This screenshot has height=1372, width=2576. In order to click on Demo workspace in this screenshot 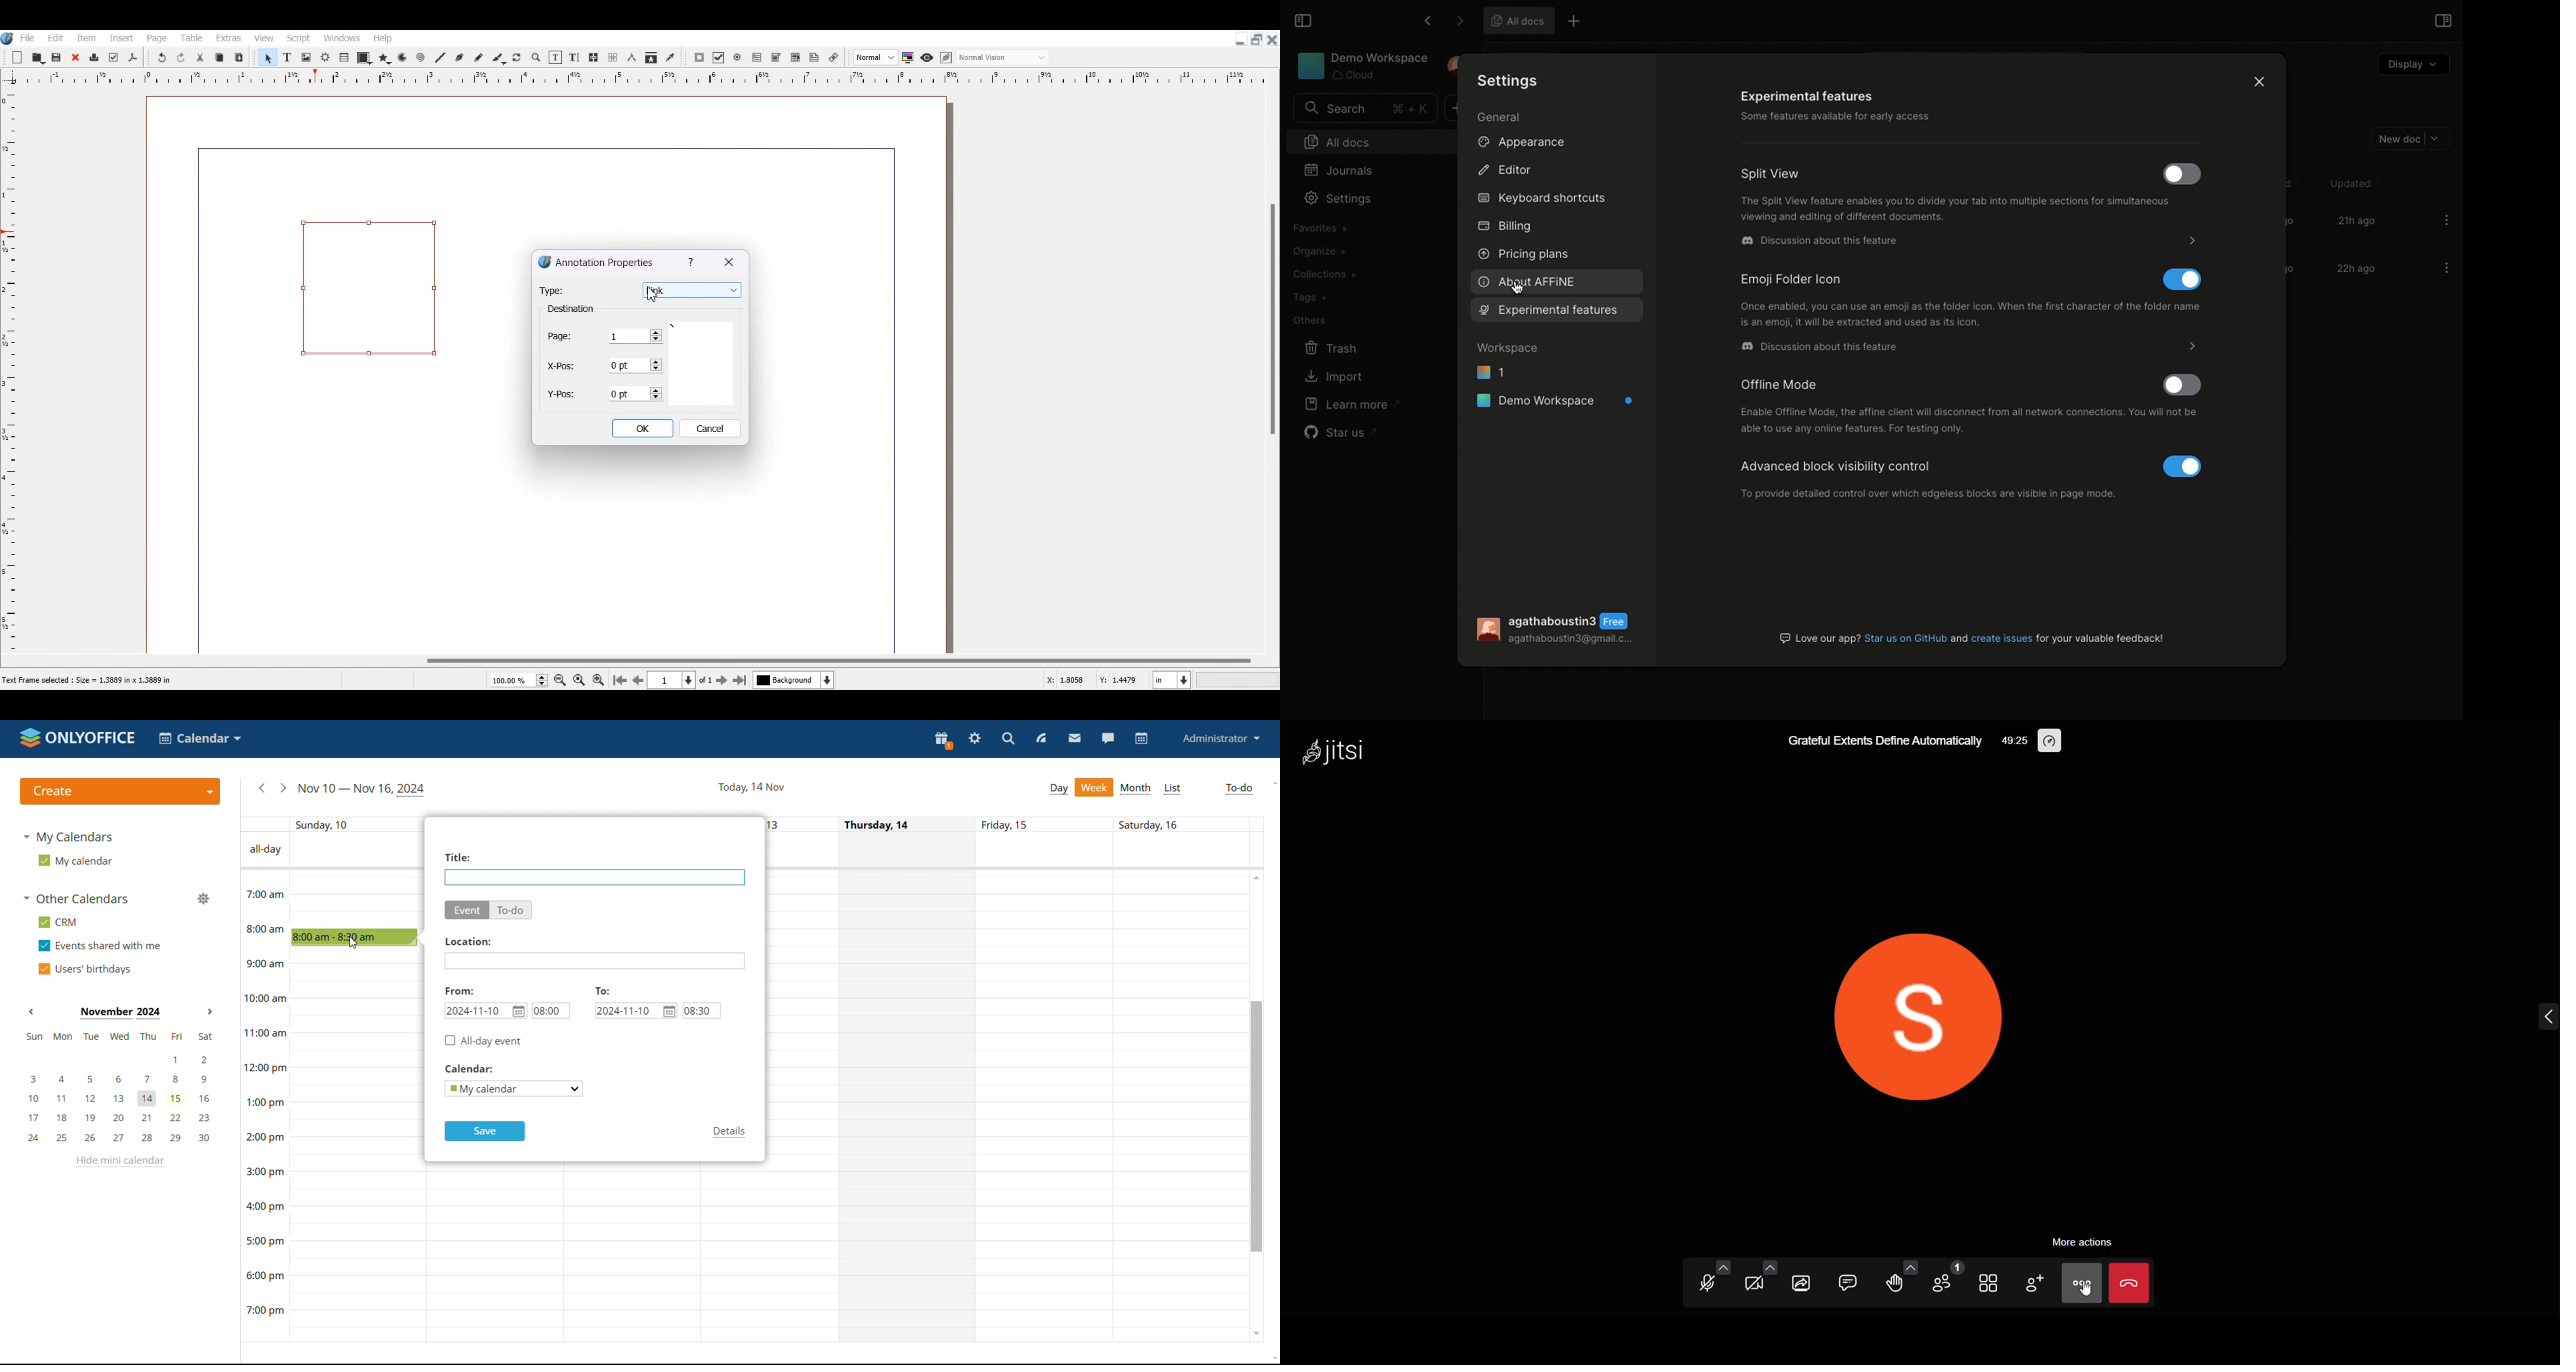, I will do `click(1556, 400)`.